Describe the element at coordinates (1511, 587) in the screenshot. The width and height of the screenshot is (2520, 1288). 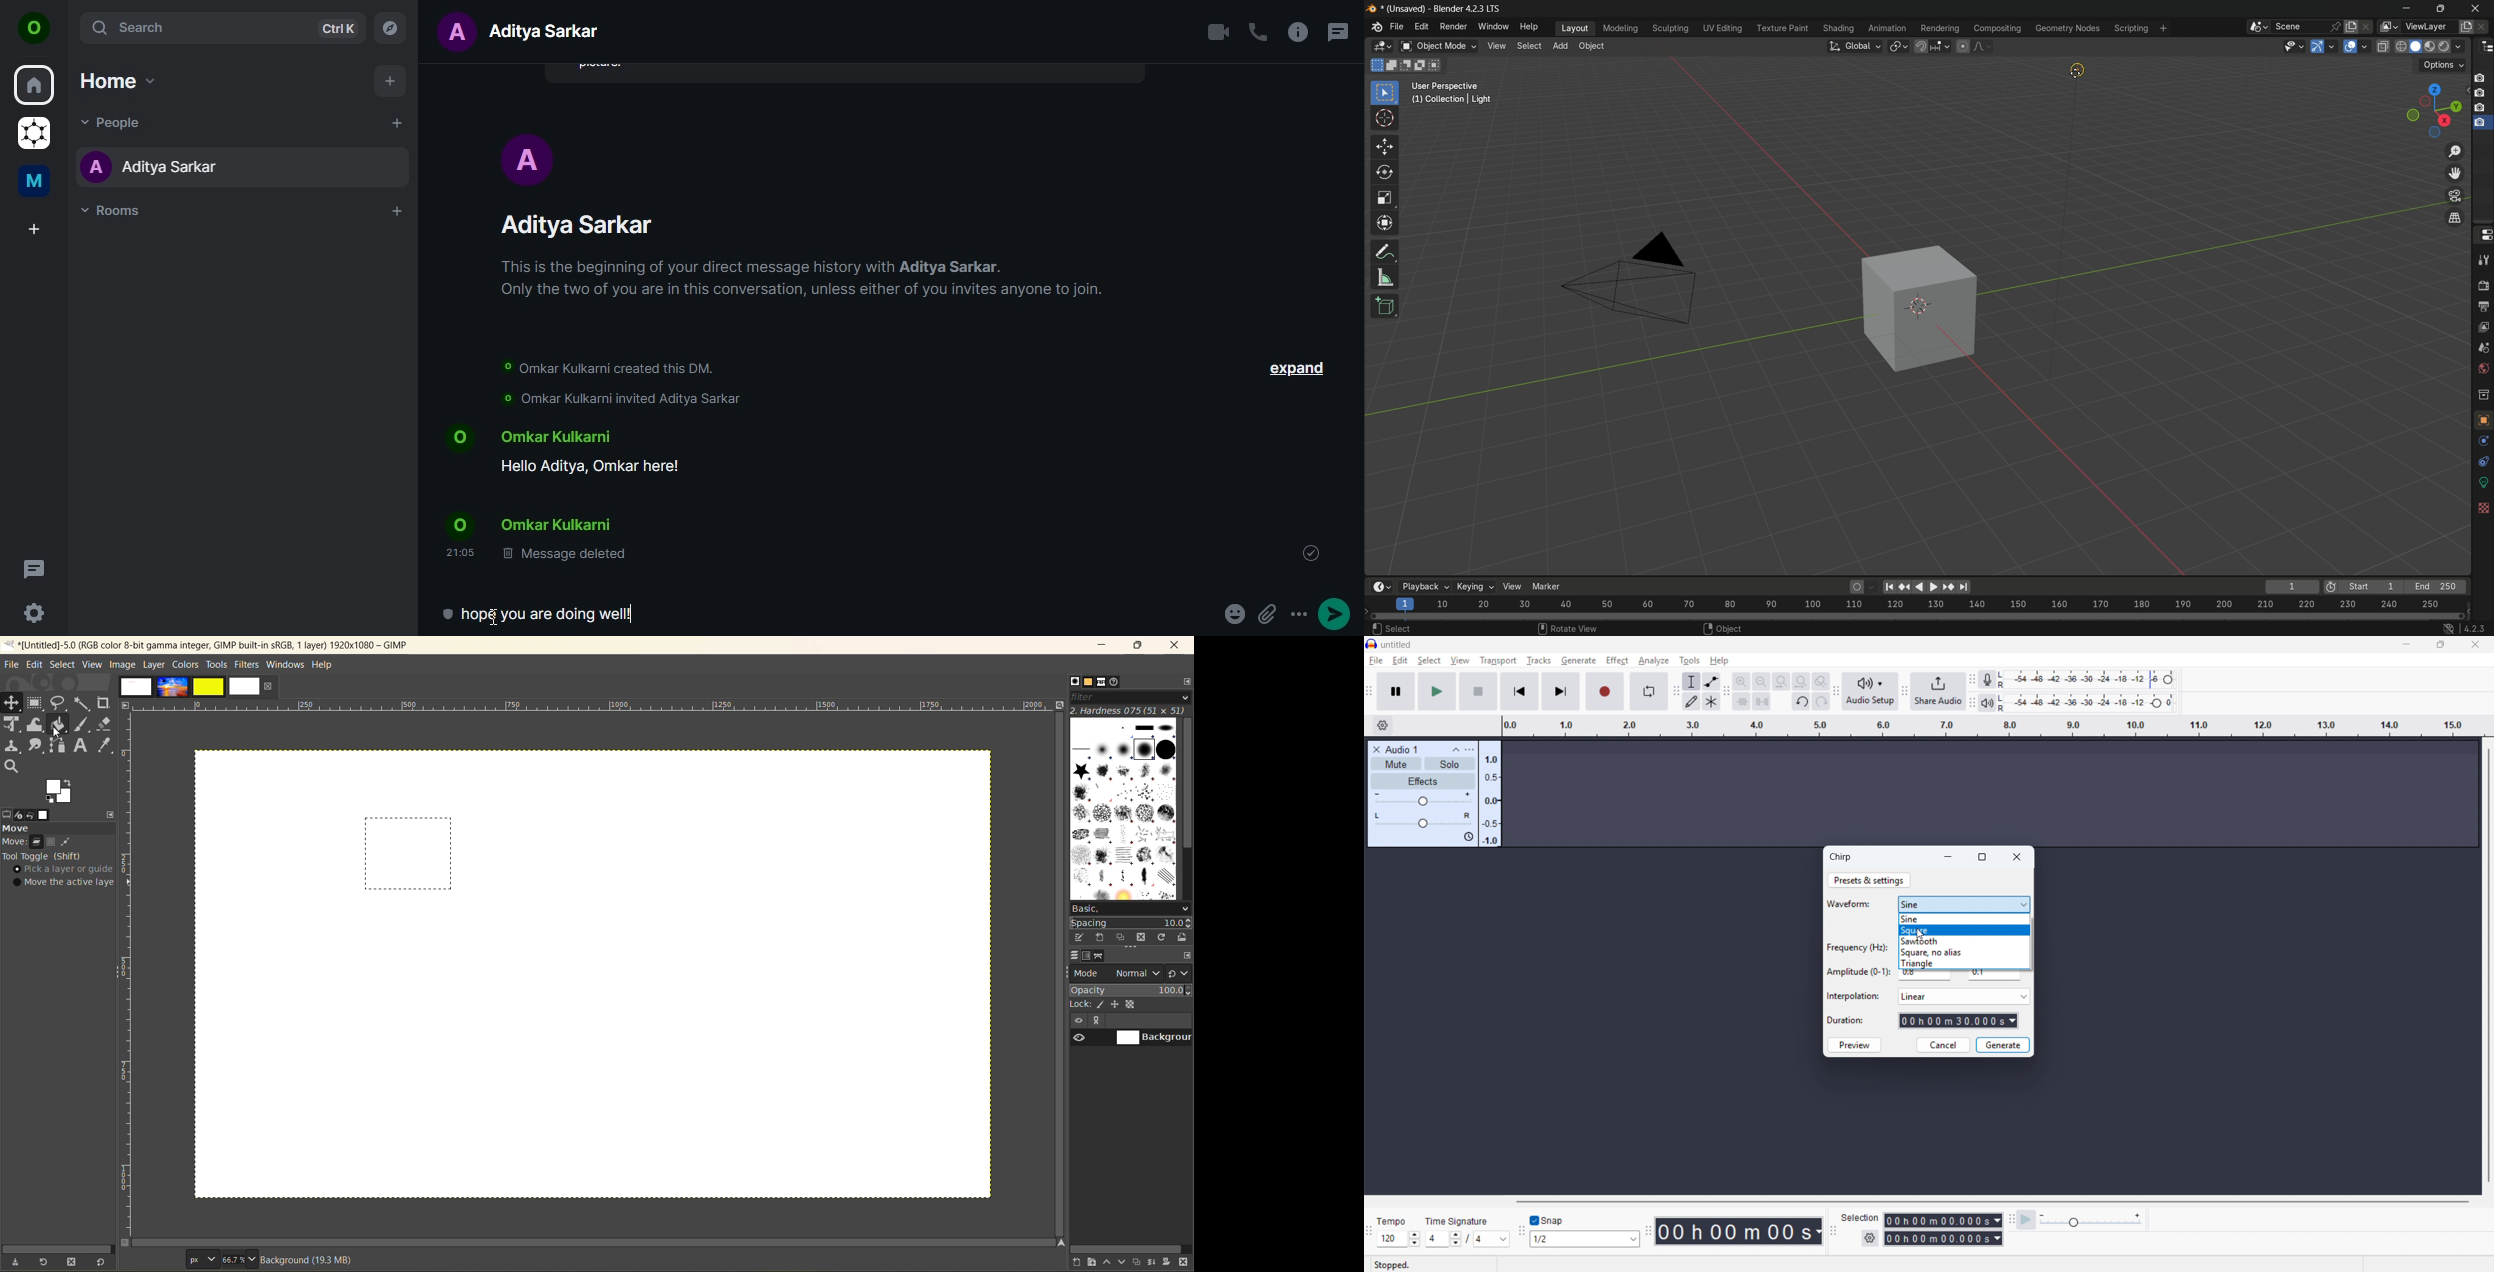
I see `view` at that location.